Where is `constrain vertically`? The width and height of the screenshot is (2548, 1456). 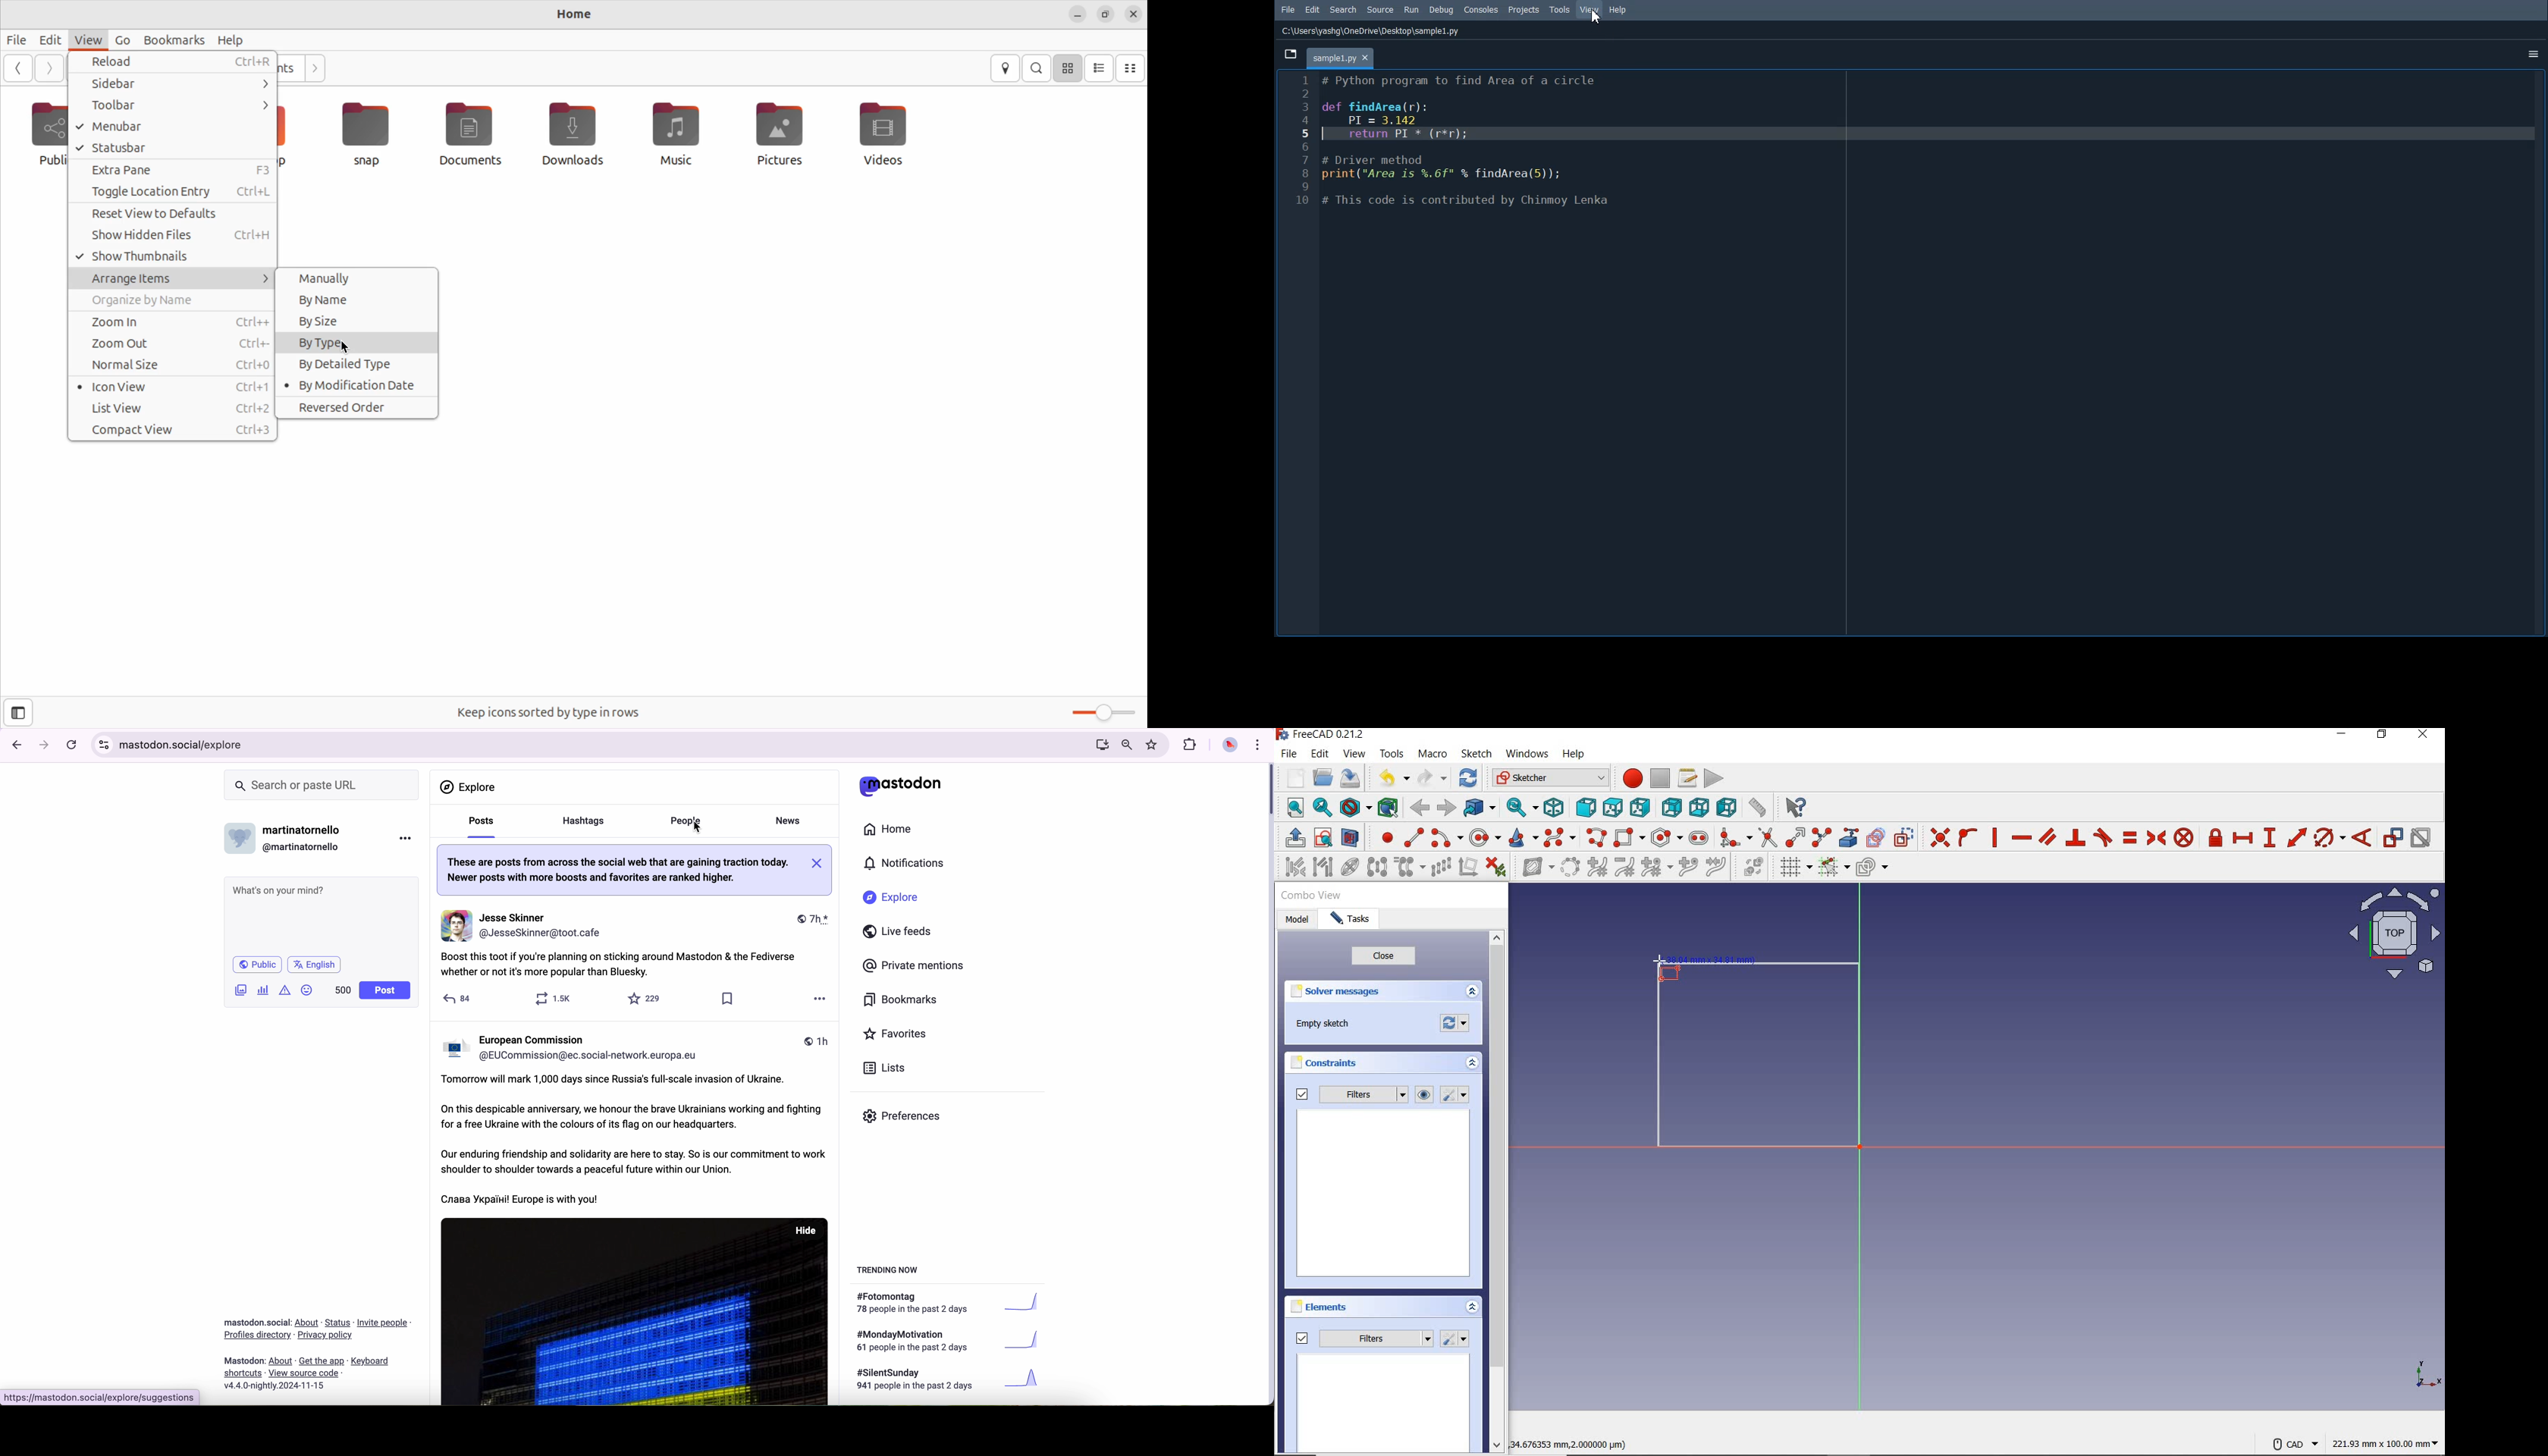
constrain vertically is located at coordinates (1996, 838).